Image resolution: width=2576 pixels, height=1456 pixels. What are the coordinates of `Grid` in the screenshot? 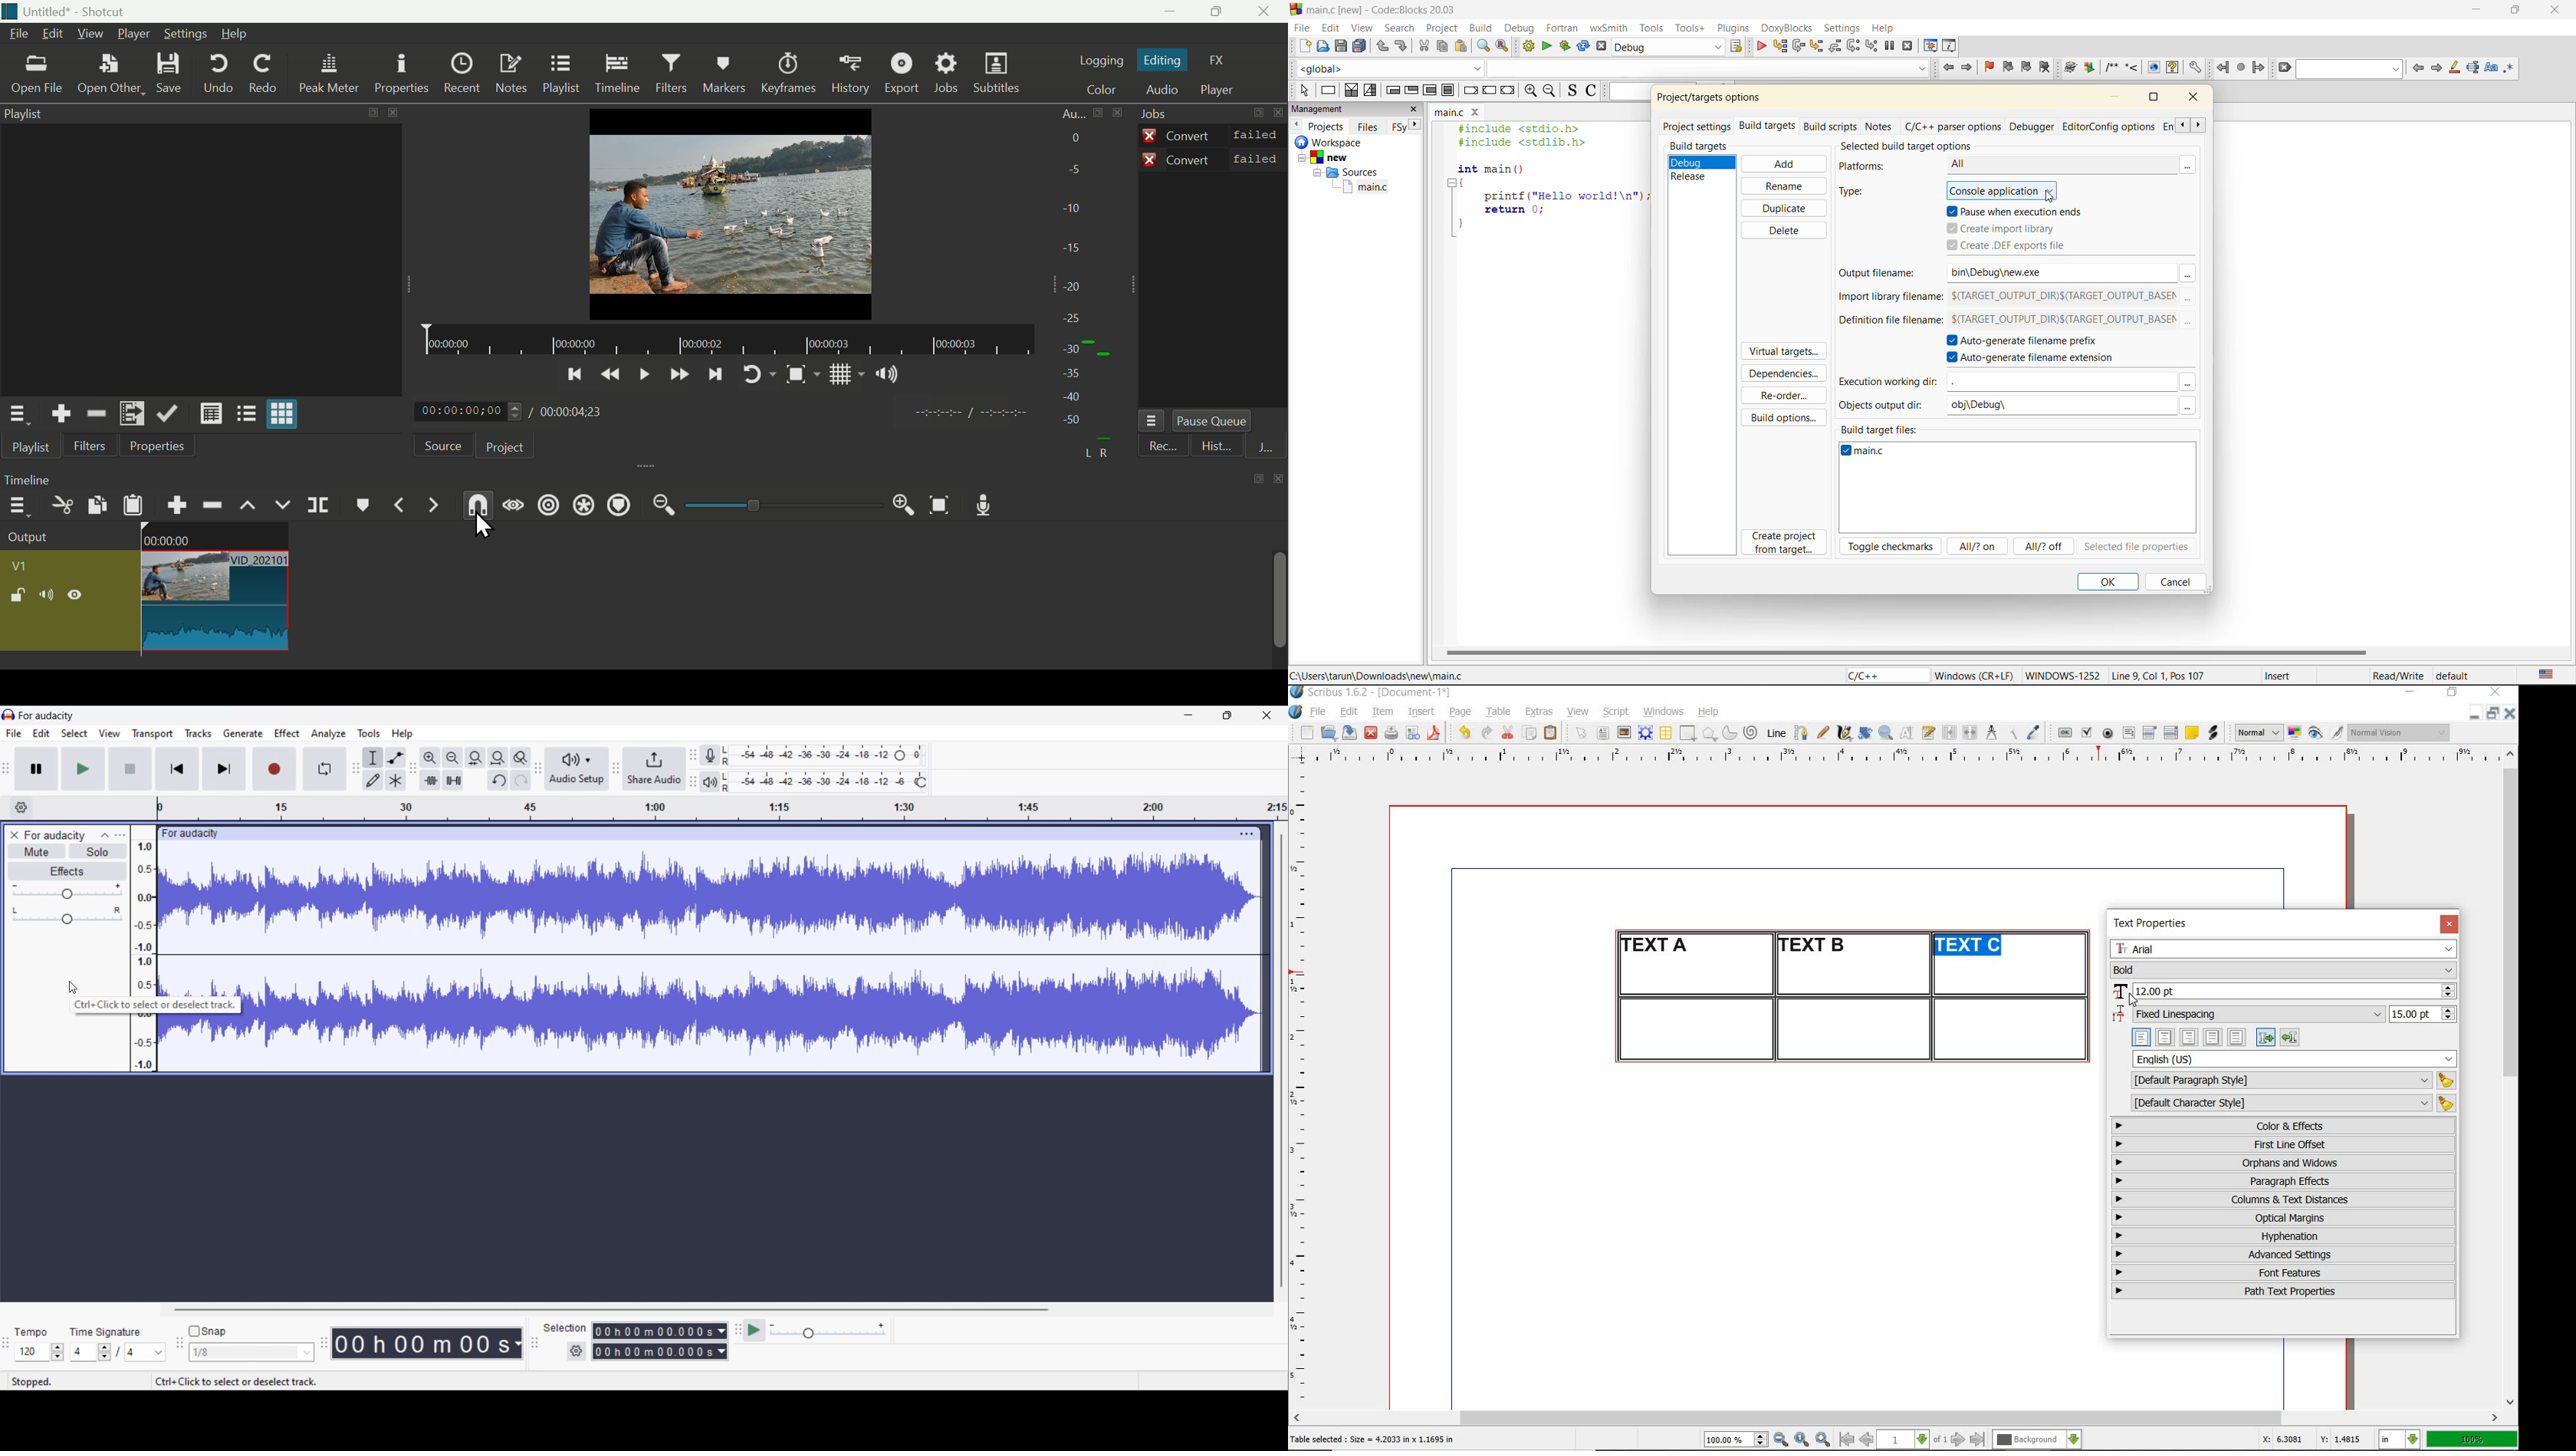 It's located at (839, 376).